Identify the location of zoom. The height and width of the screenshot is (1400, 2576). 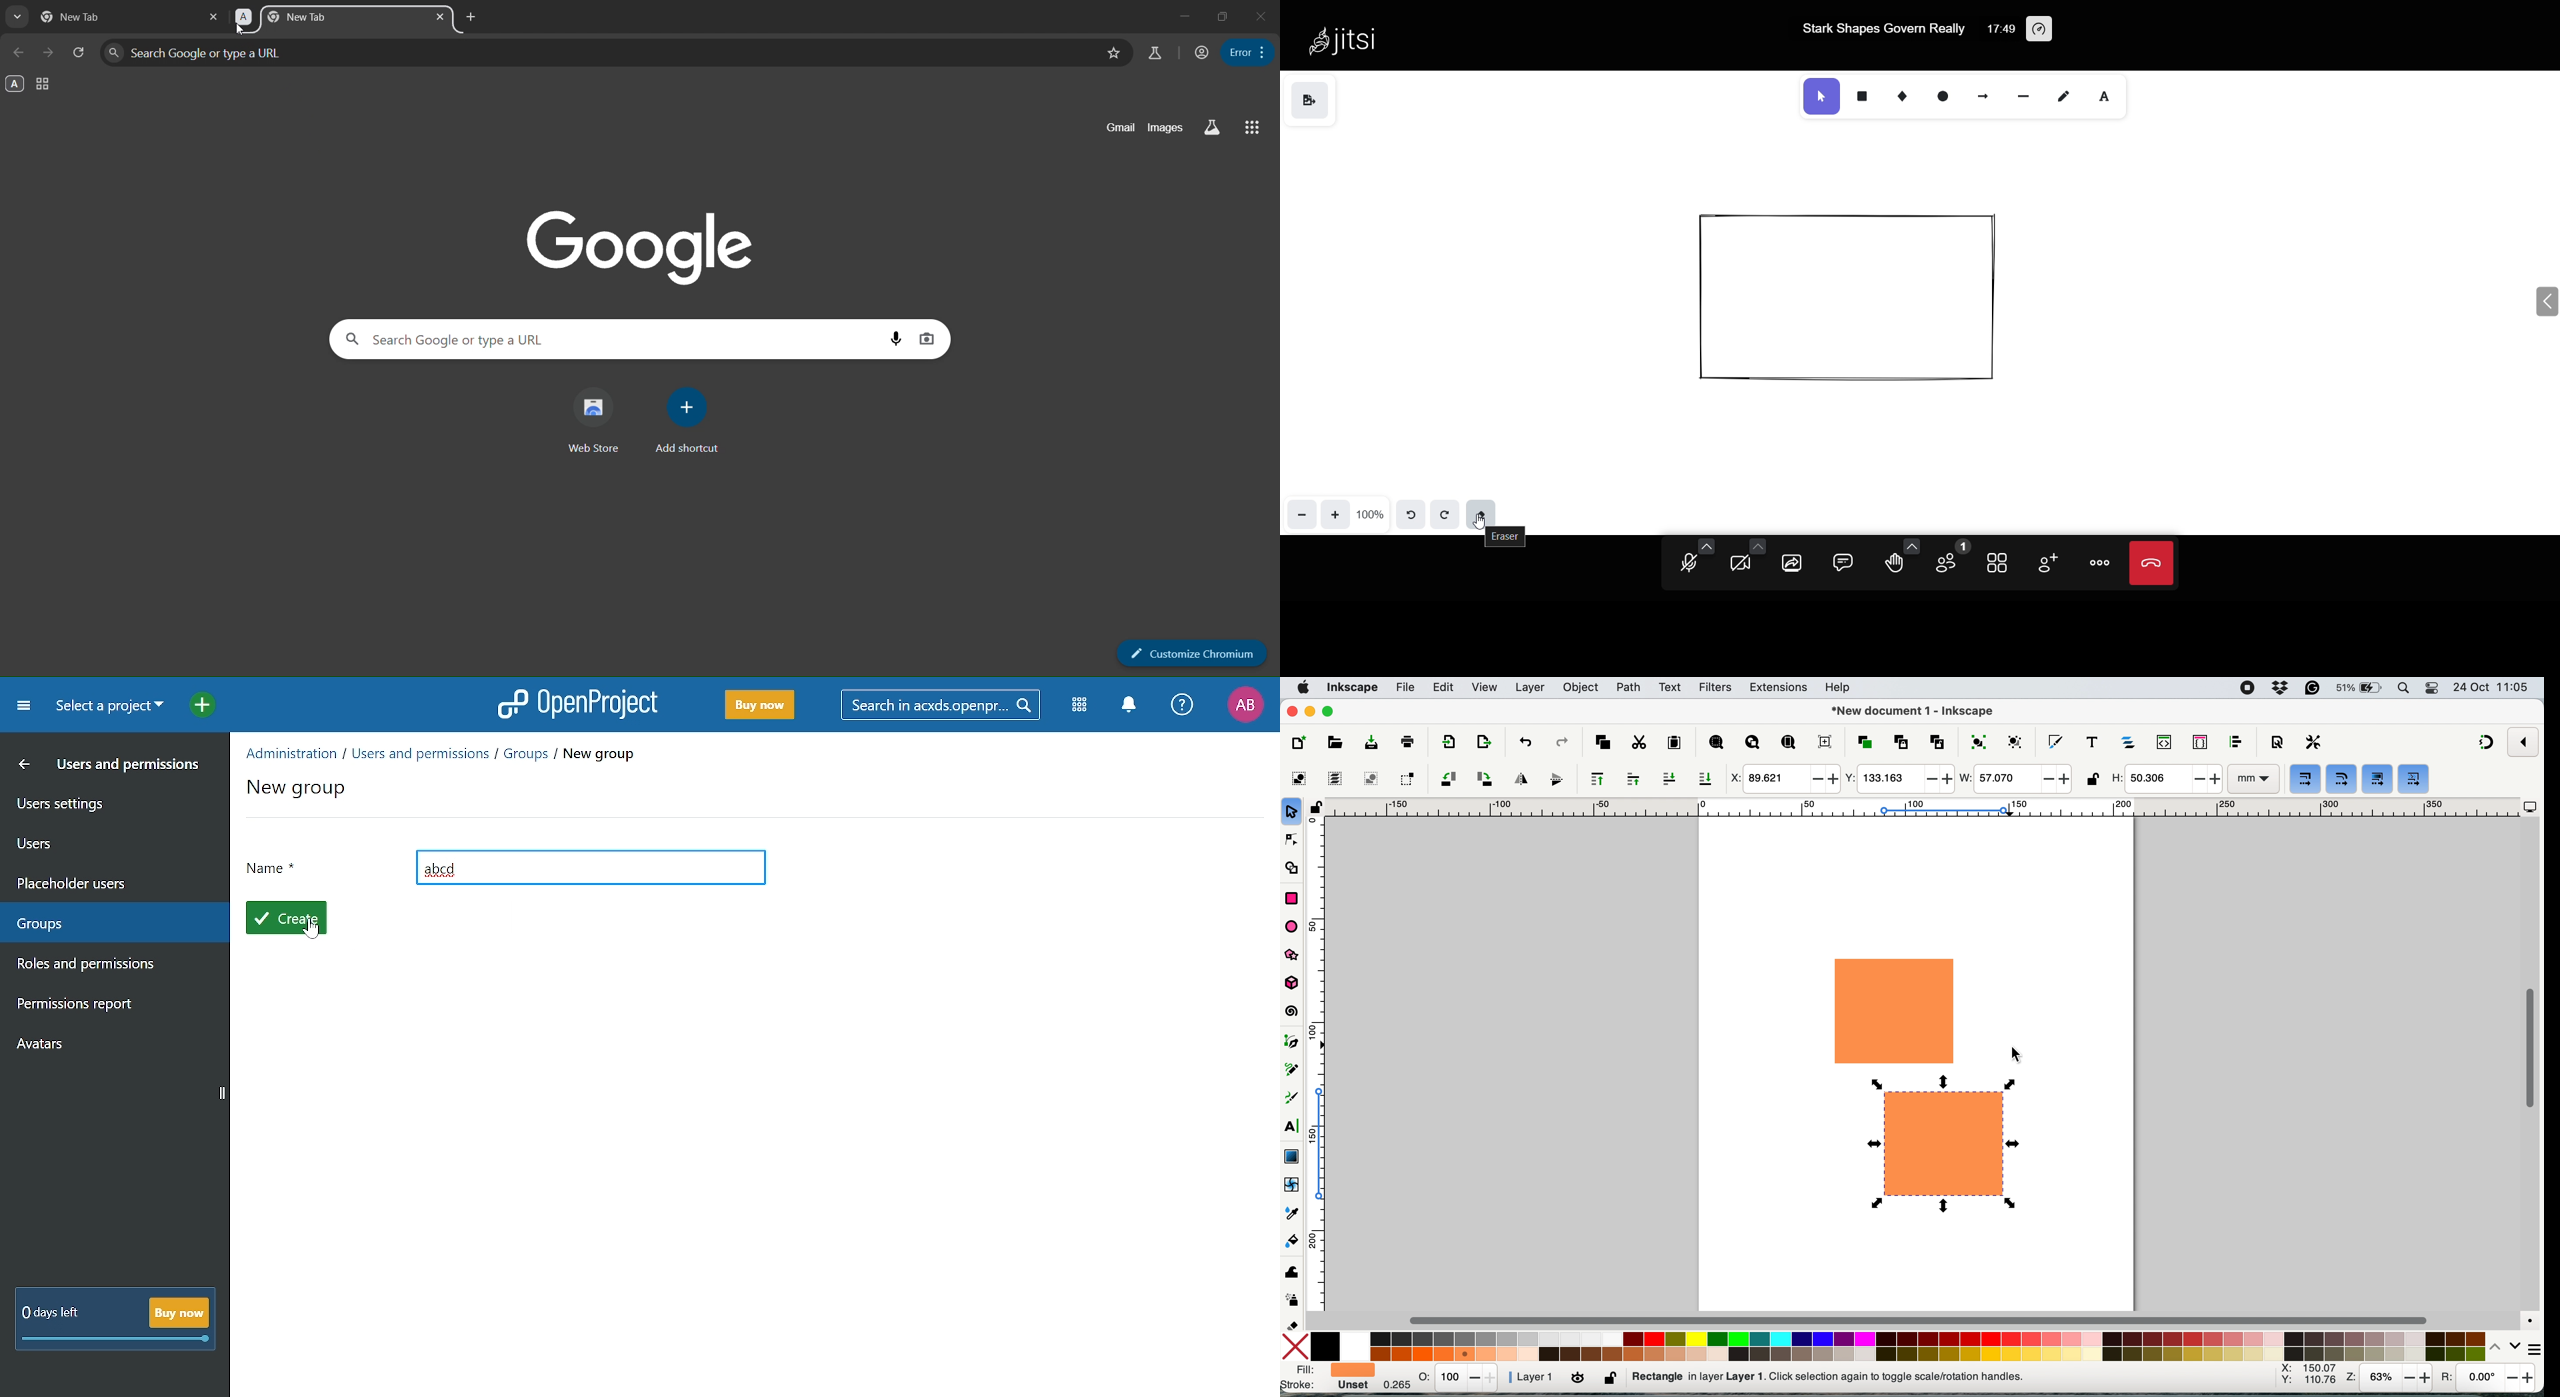
(2389, 1379).